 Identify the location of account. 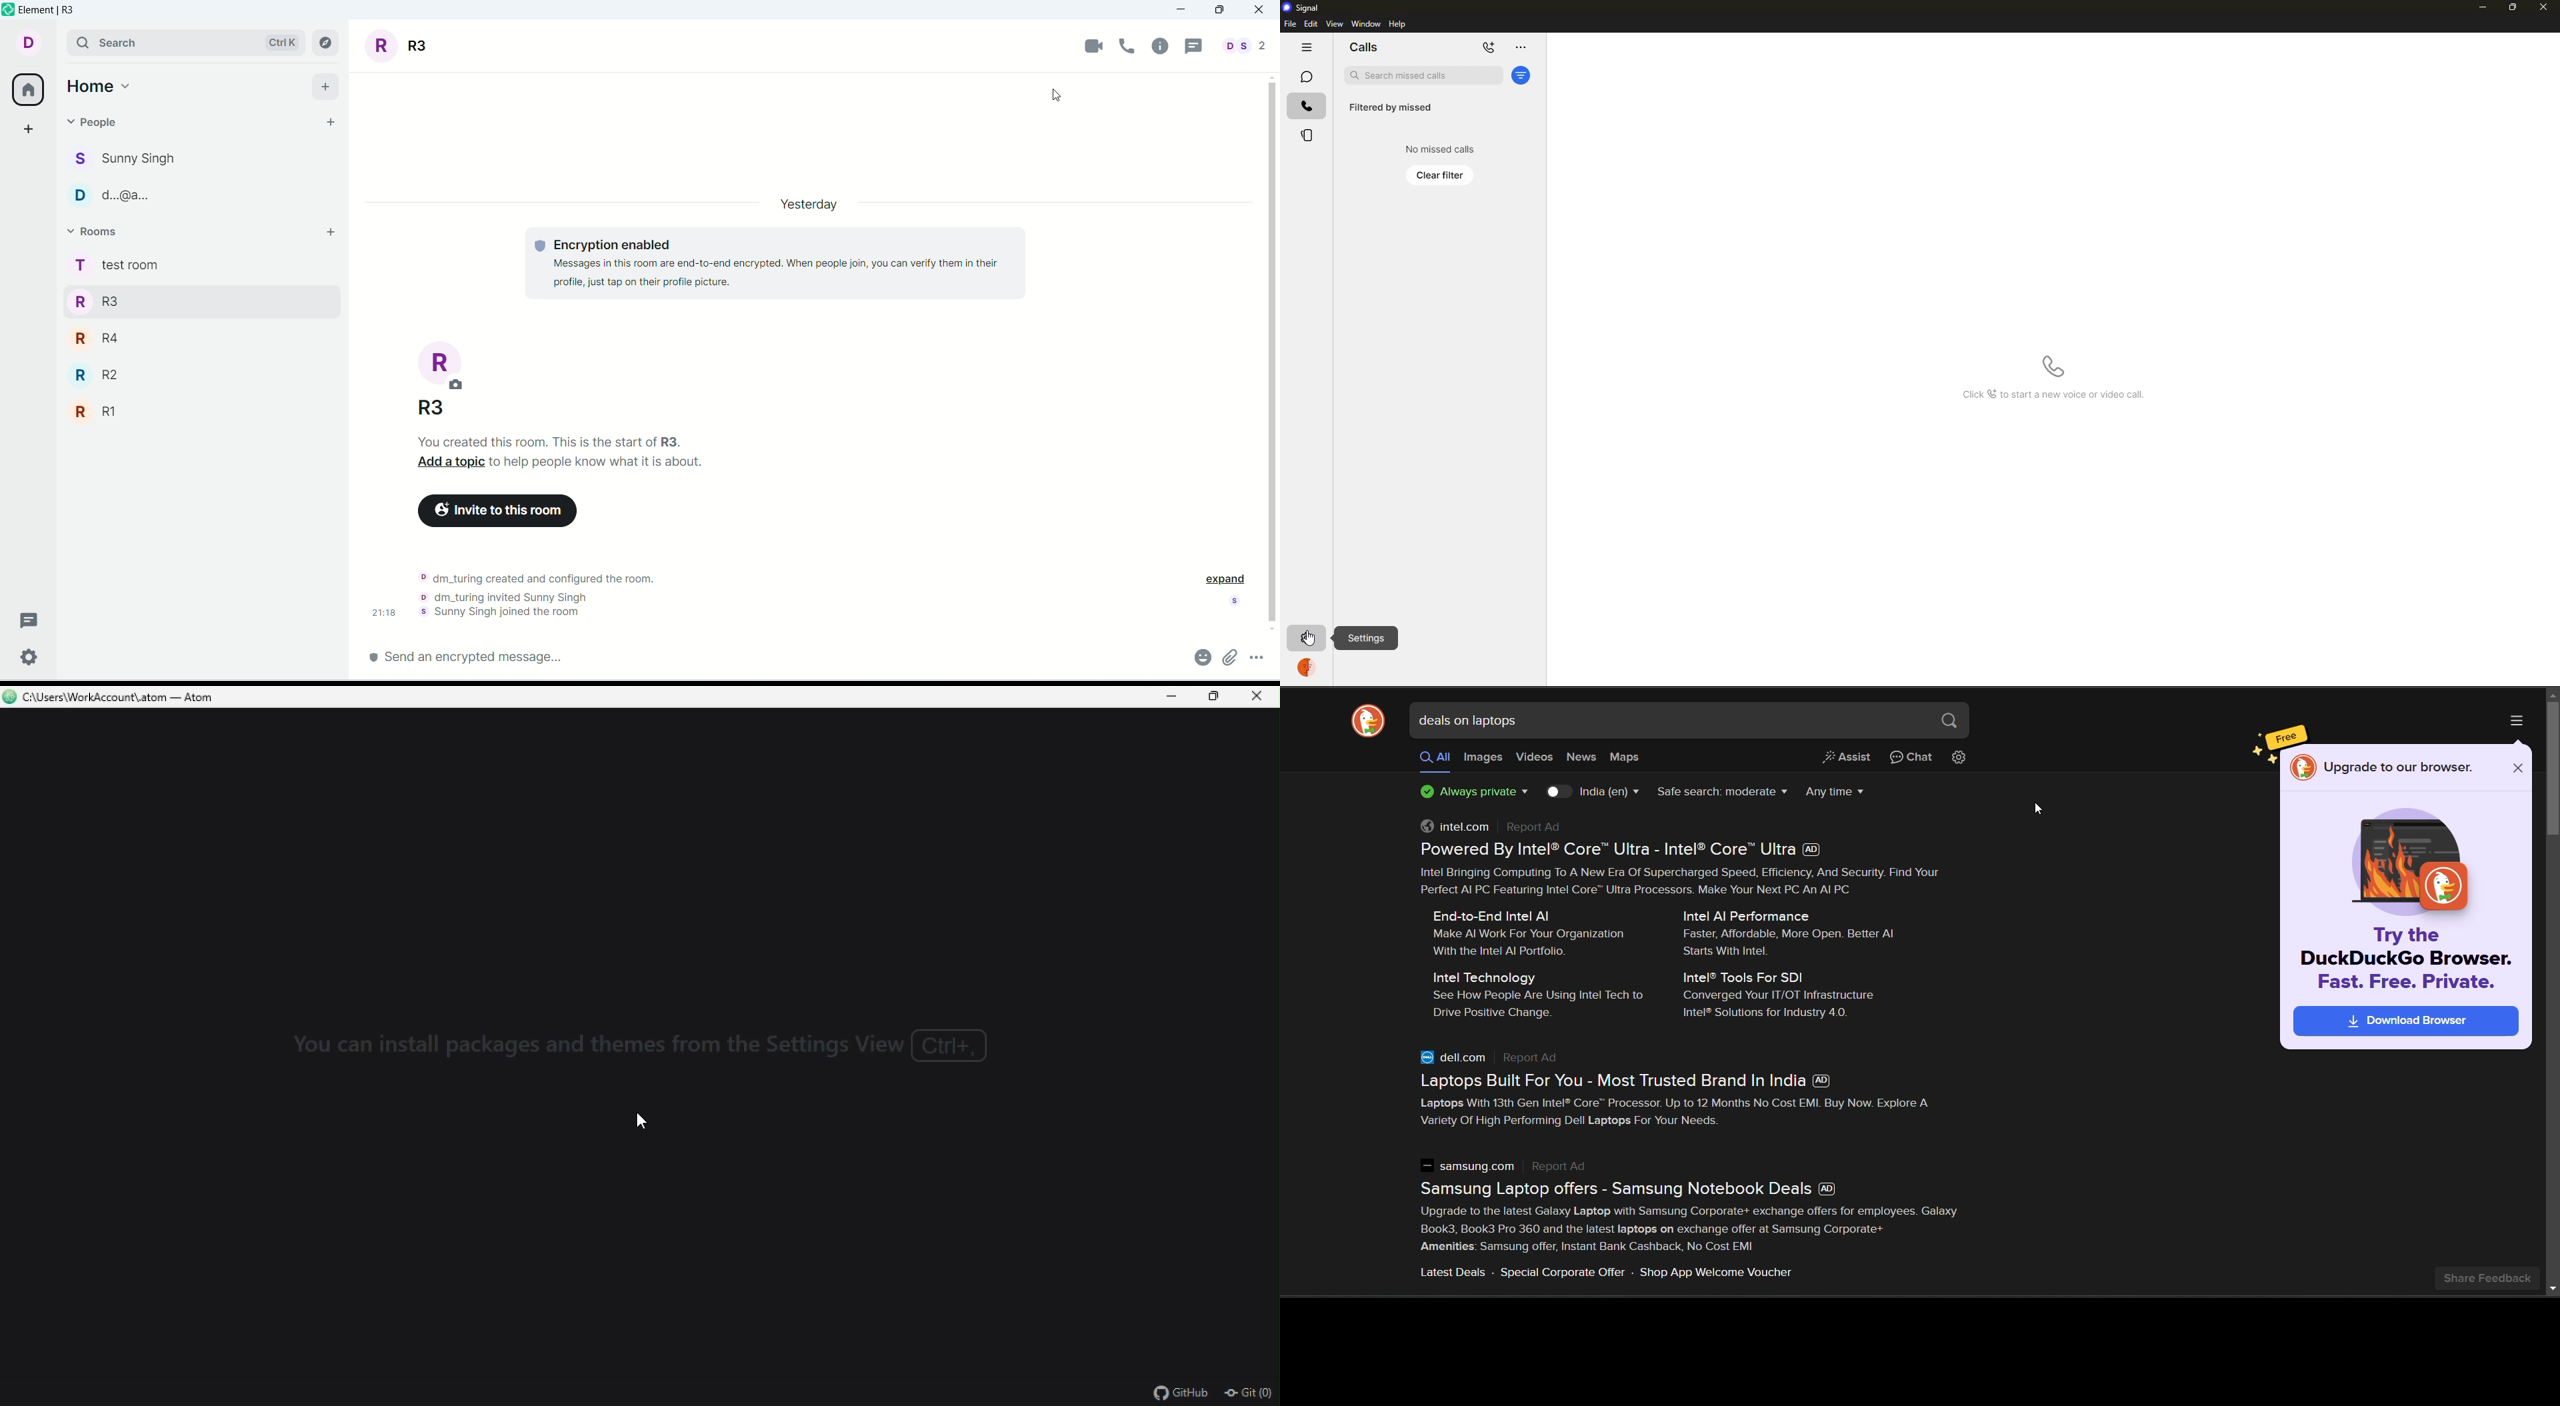
(37, 43).